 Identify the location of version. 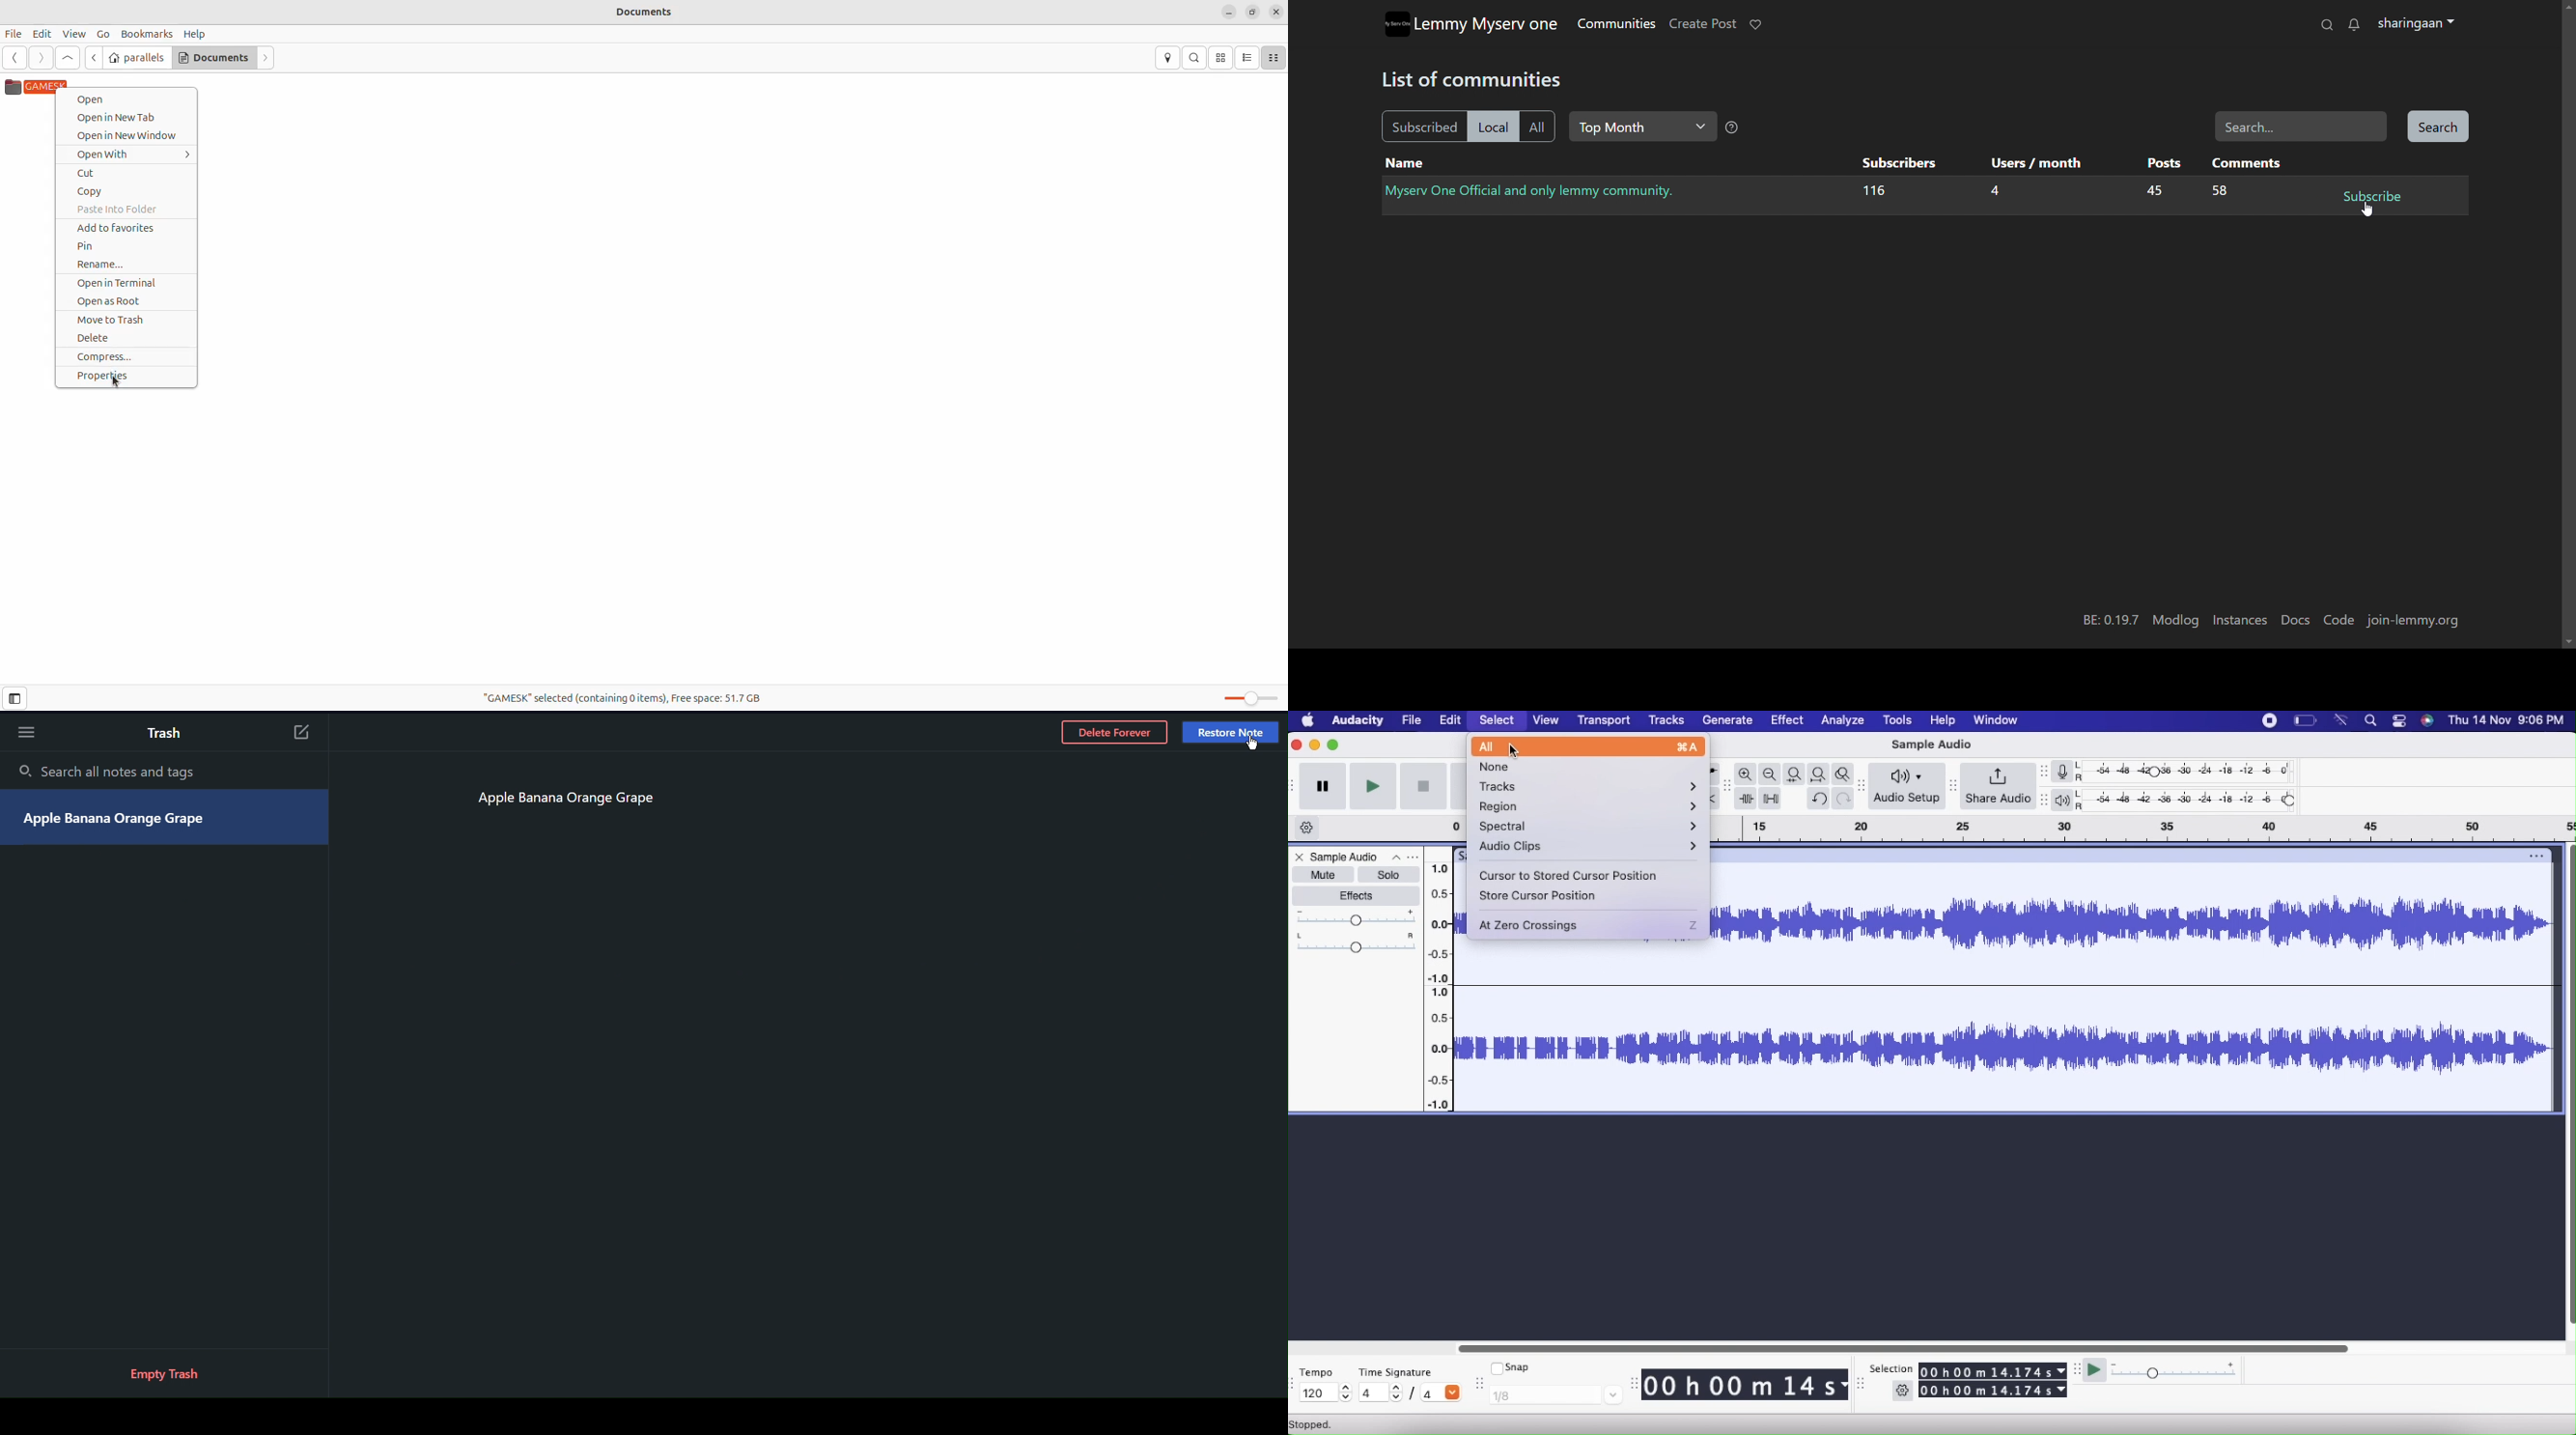
(2109, 622).